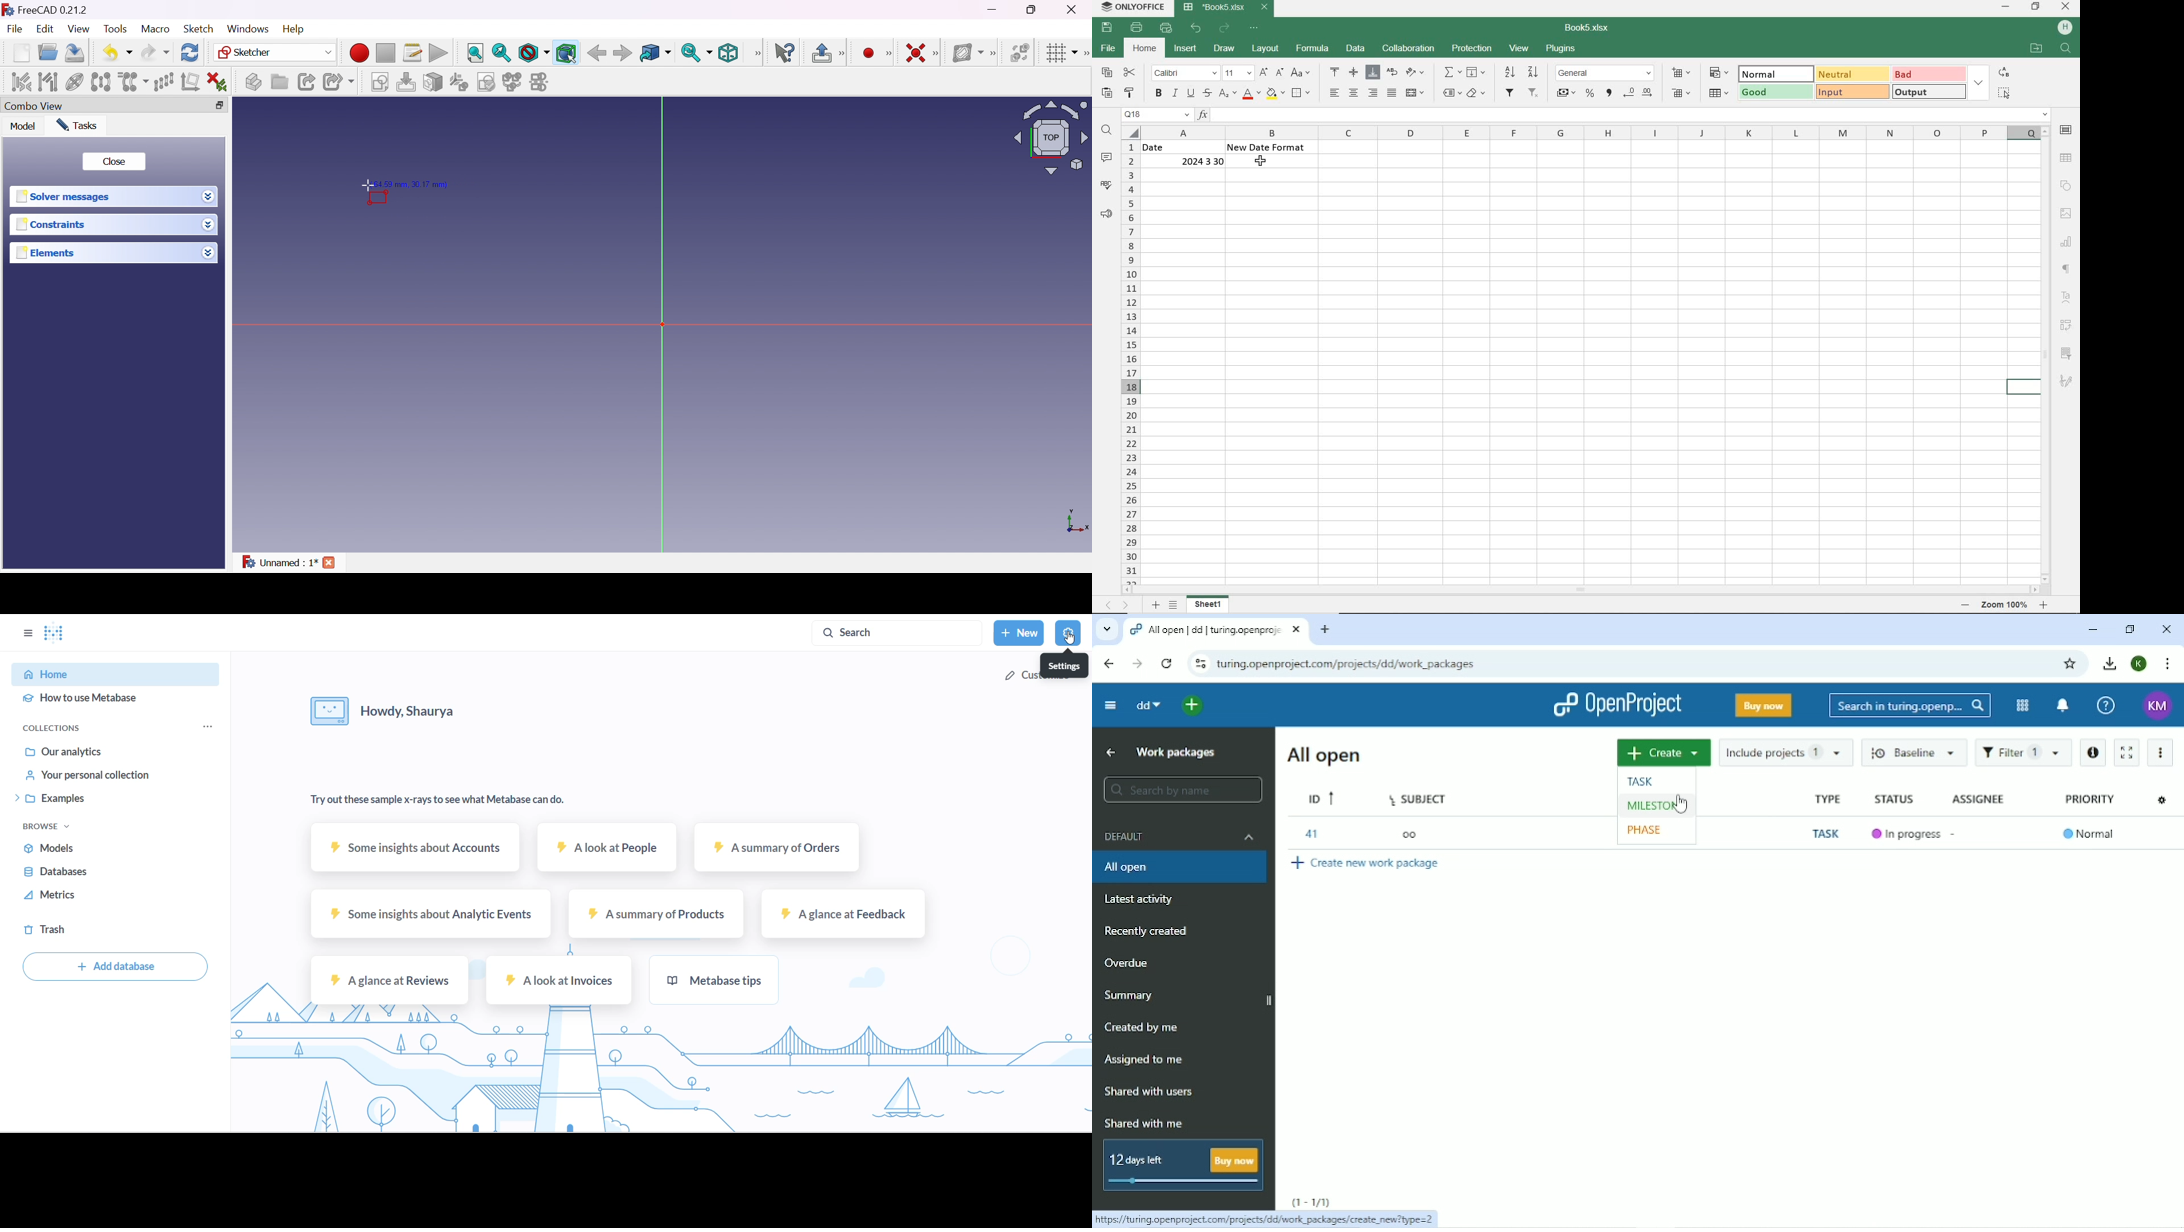 The height and width of the screenshot is (1232, 2184). What do you see at coordinates (2092, 631) in the screenshot?
I see `Minimize` at bounding box center [2092, 631].